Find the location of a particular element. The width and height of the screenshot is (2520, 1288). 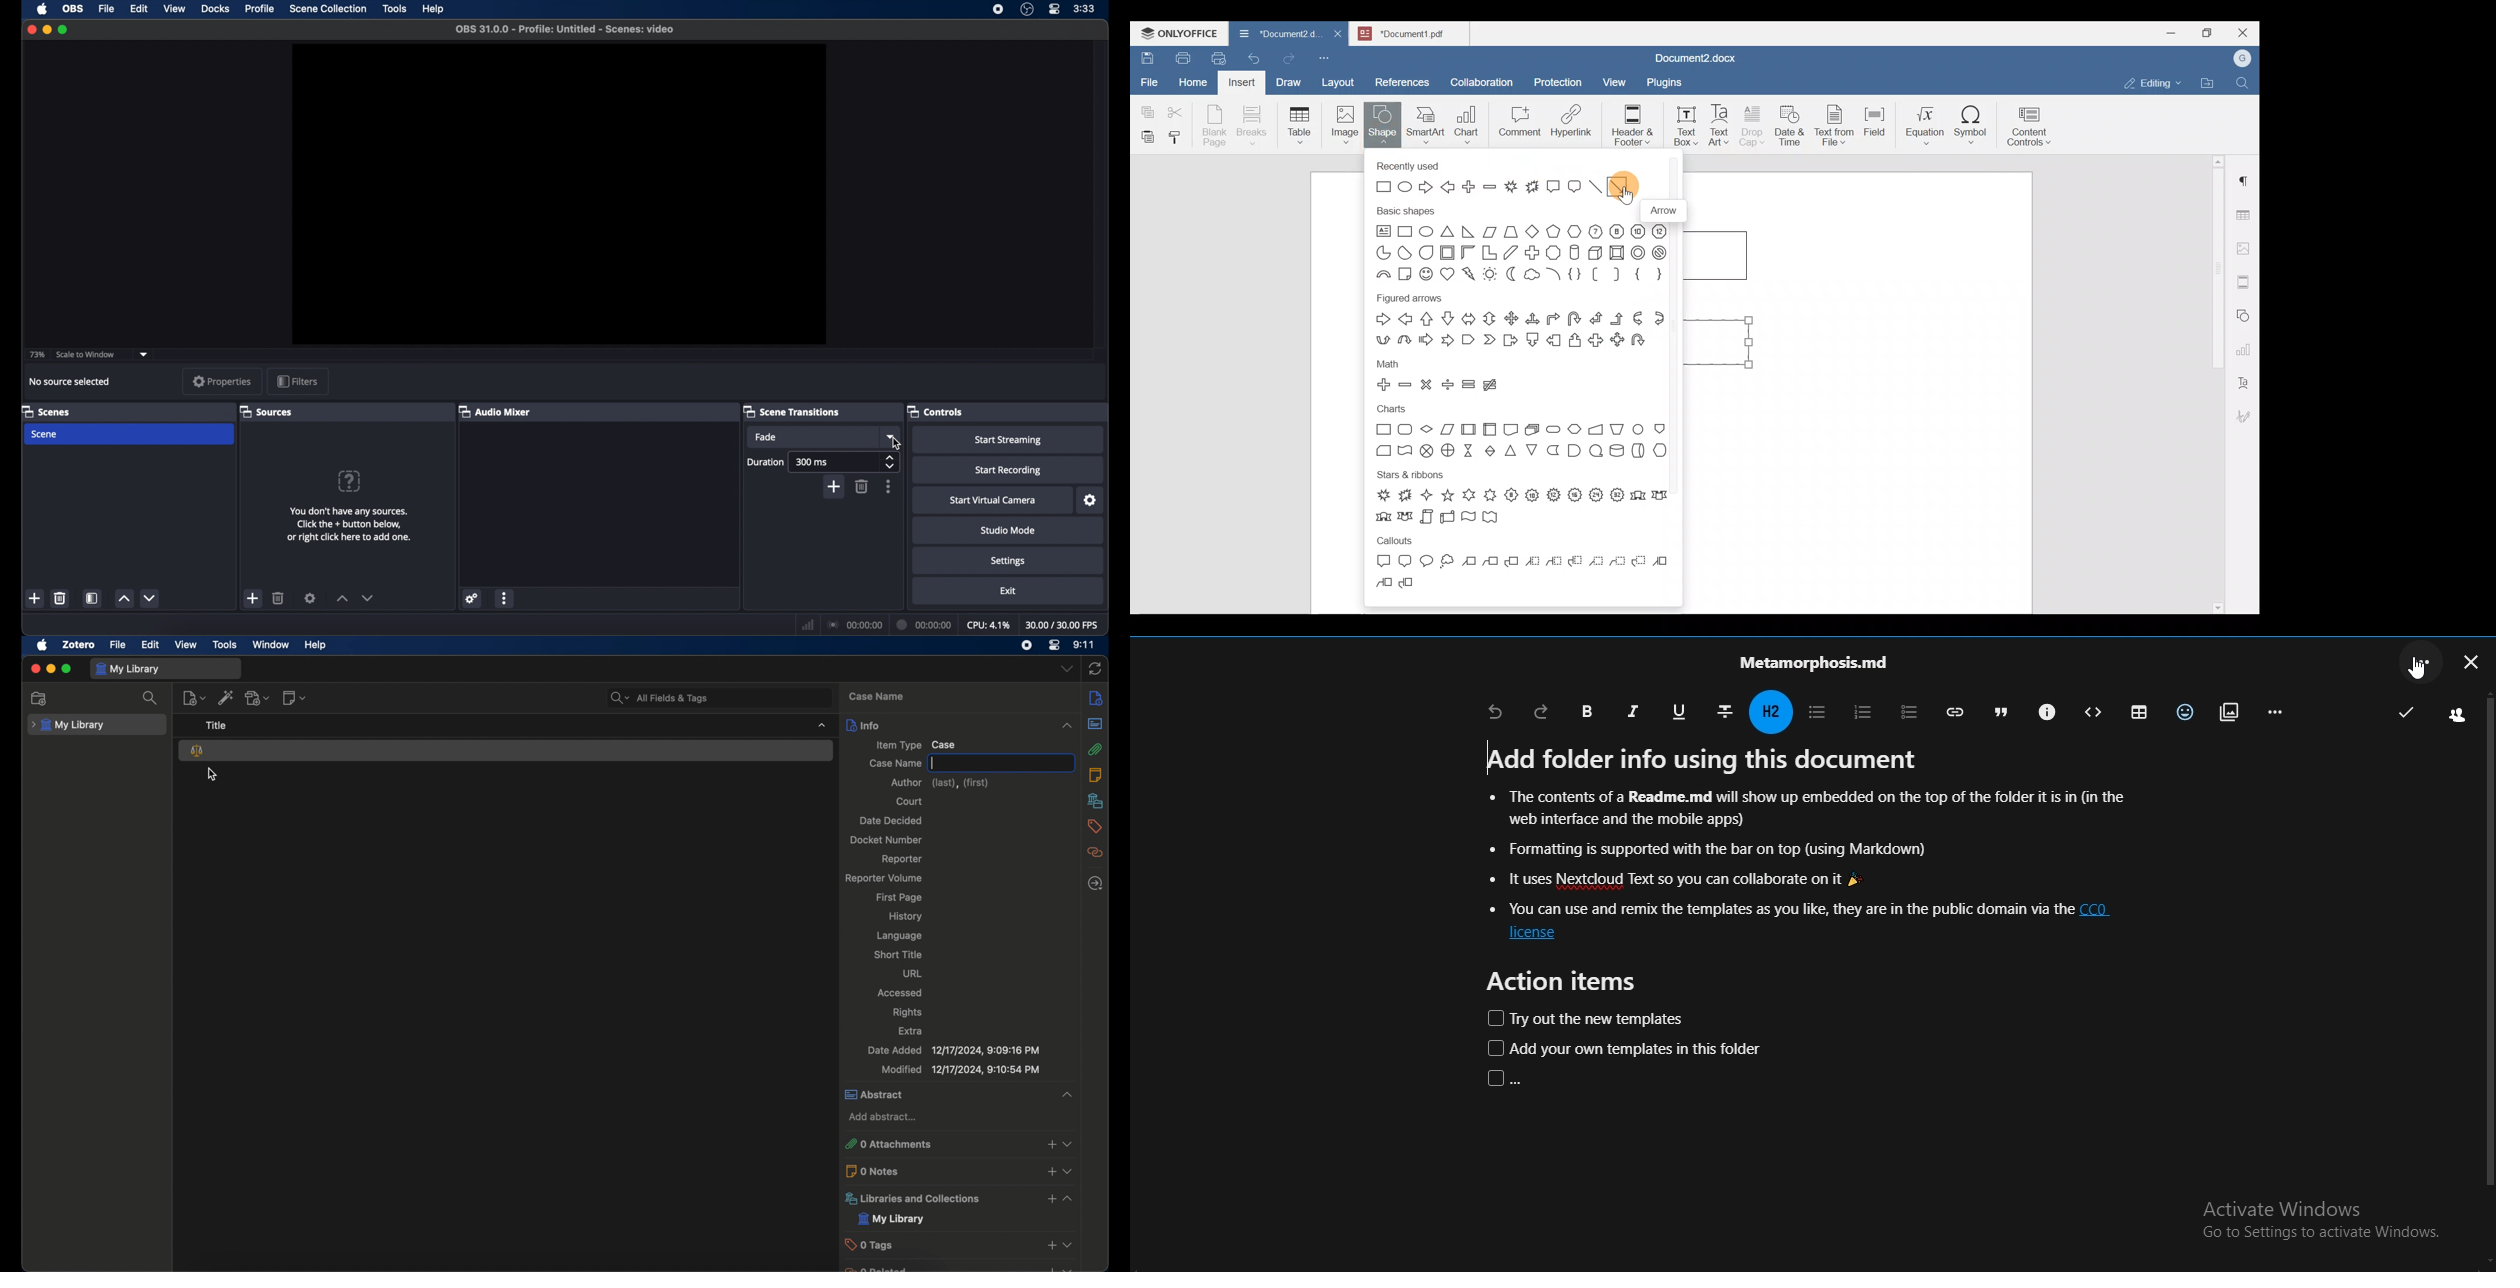

more options is located at coordinates (505, 598).